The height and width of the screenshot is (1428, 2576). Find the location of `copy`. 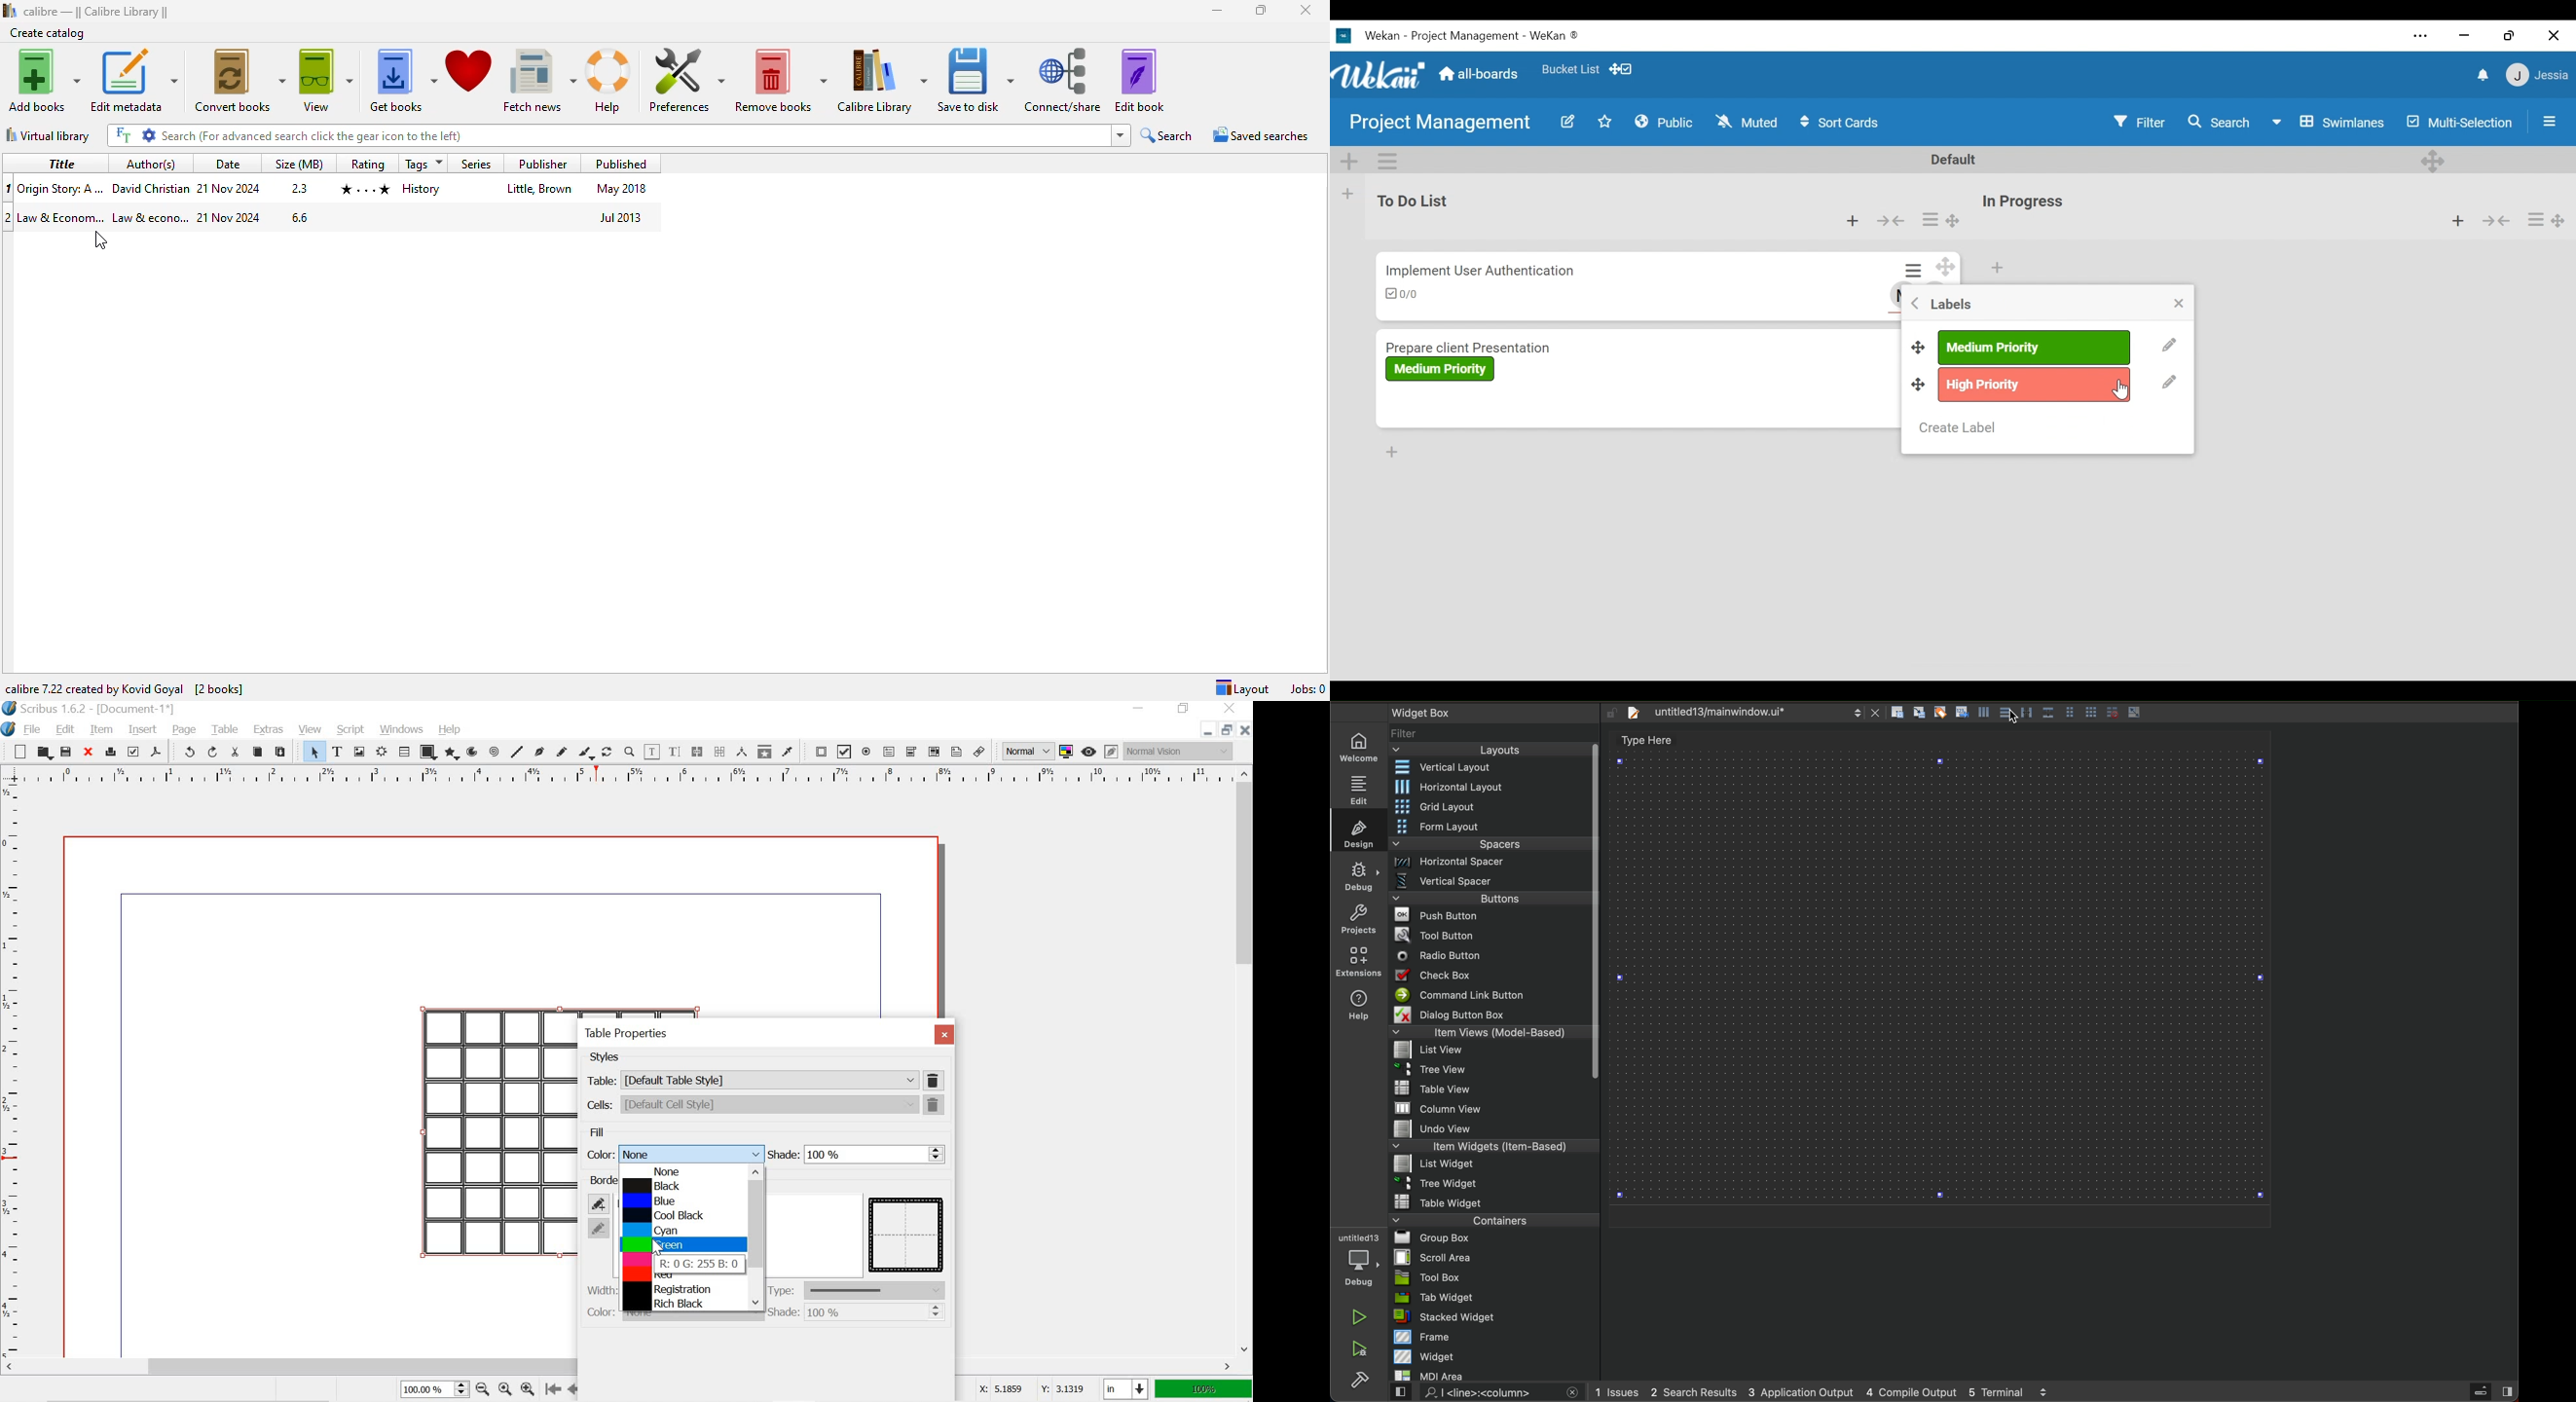

copy is located at coordinates (257, 752).